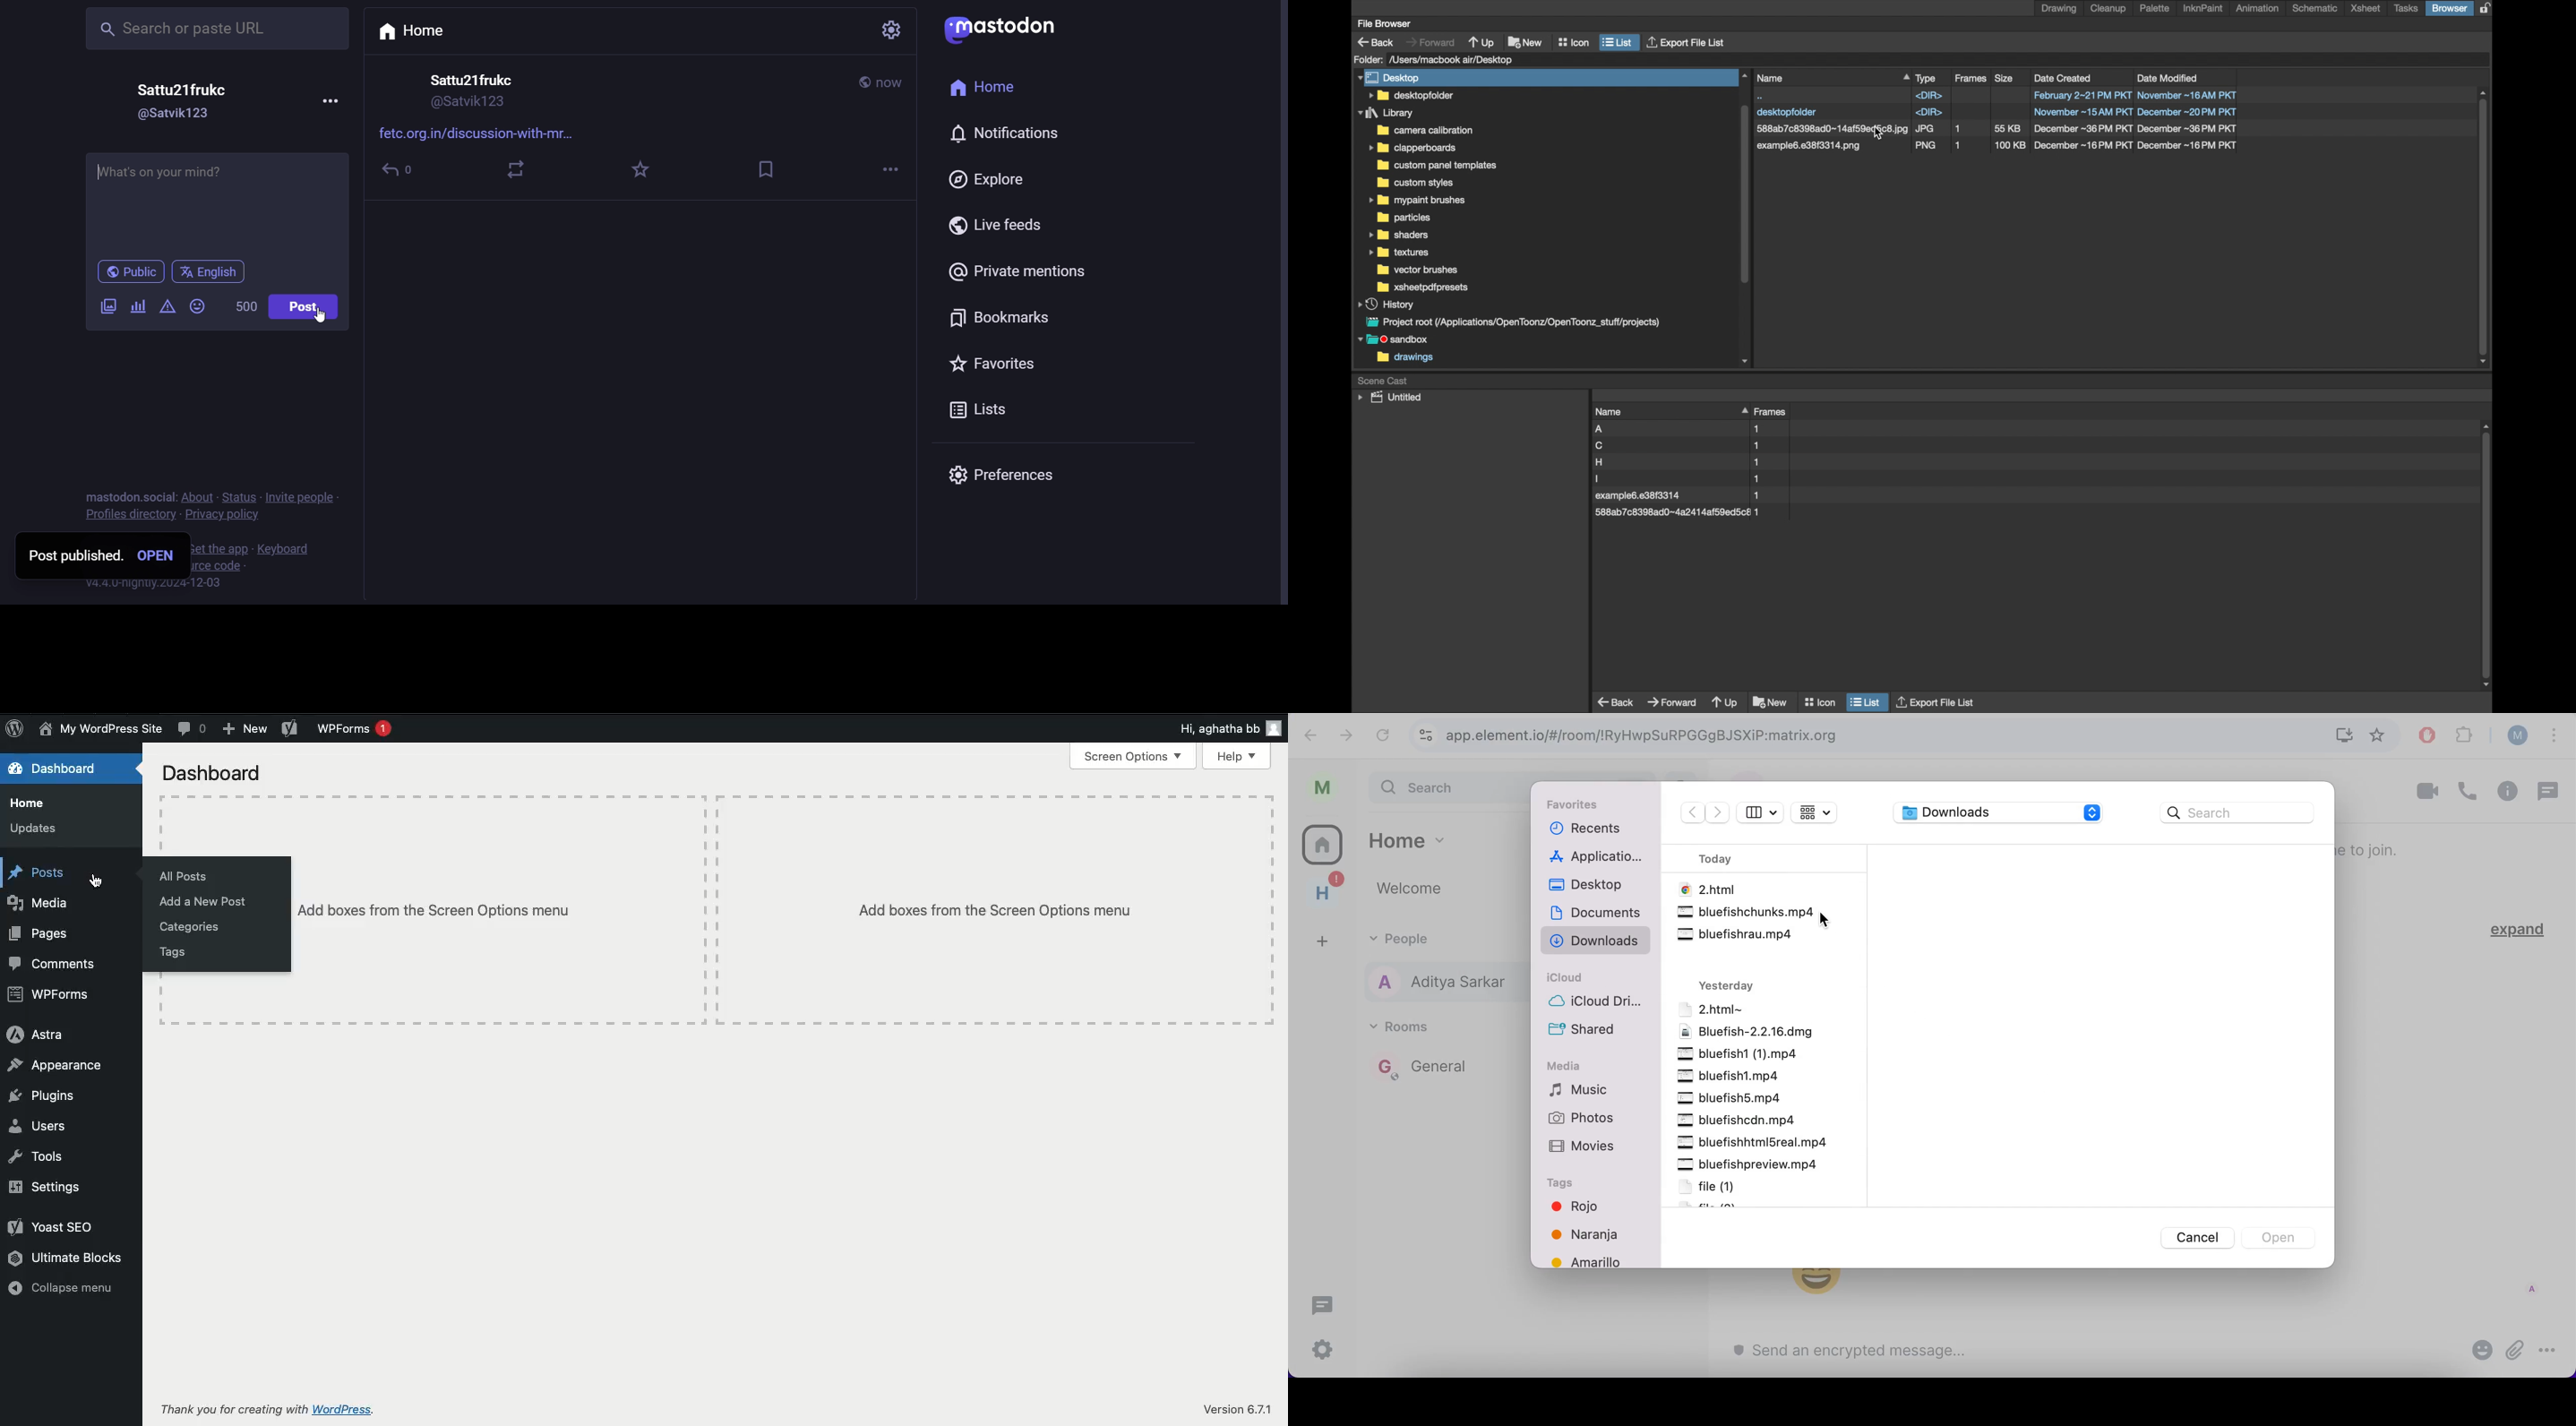 The image size is (2576, 1428). I want to click on drag handle, so click(1743, 409).